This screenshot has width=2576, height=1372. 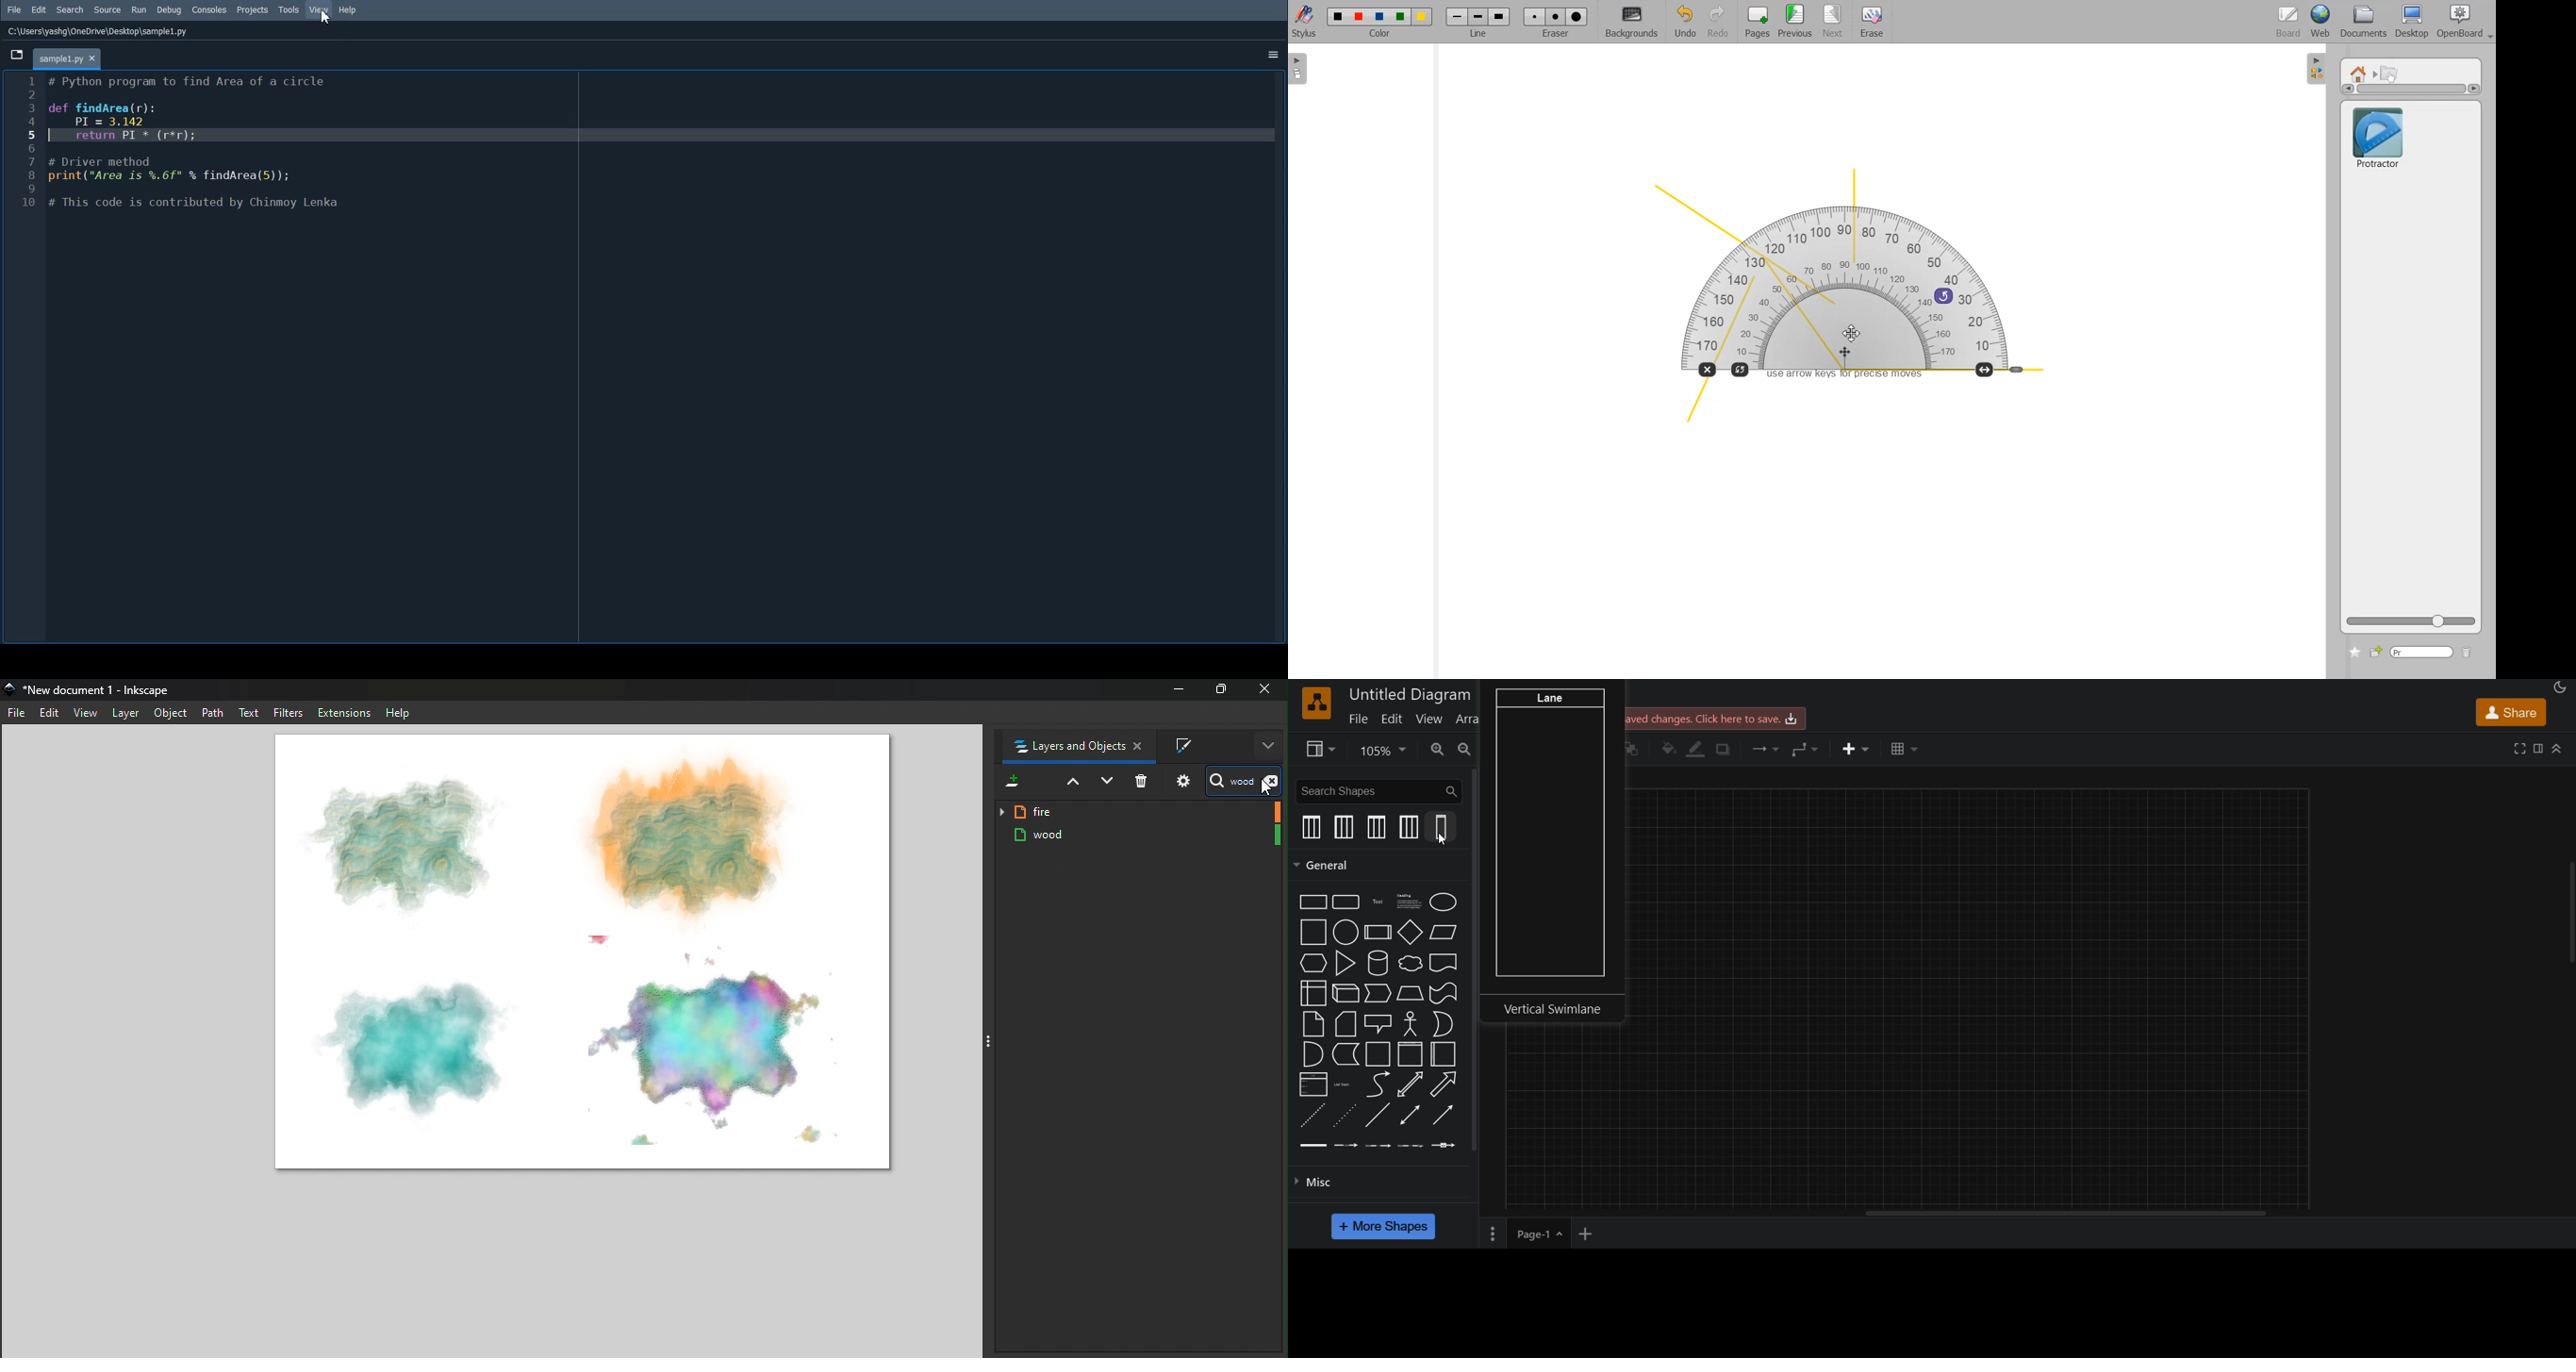 I want to click on ellipse, so click(x=1446, y=901).